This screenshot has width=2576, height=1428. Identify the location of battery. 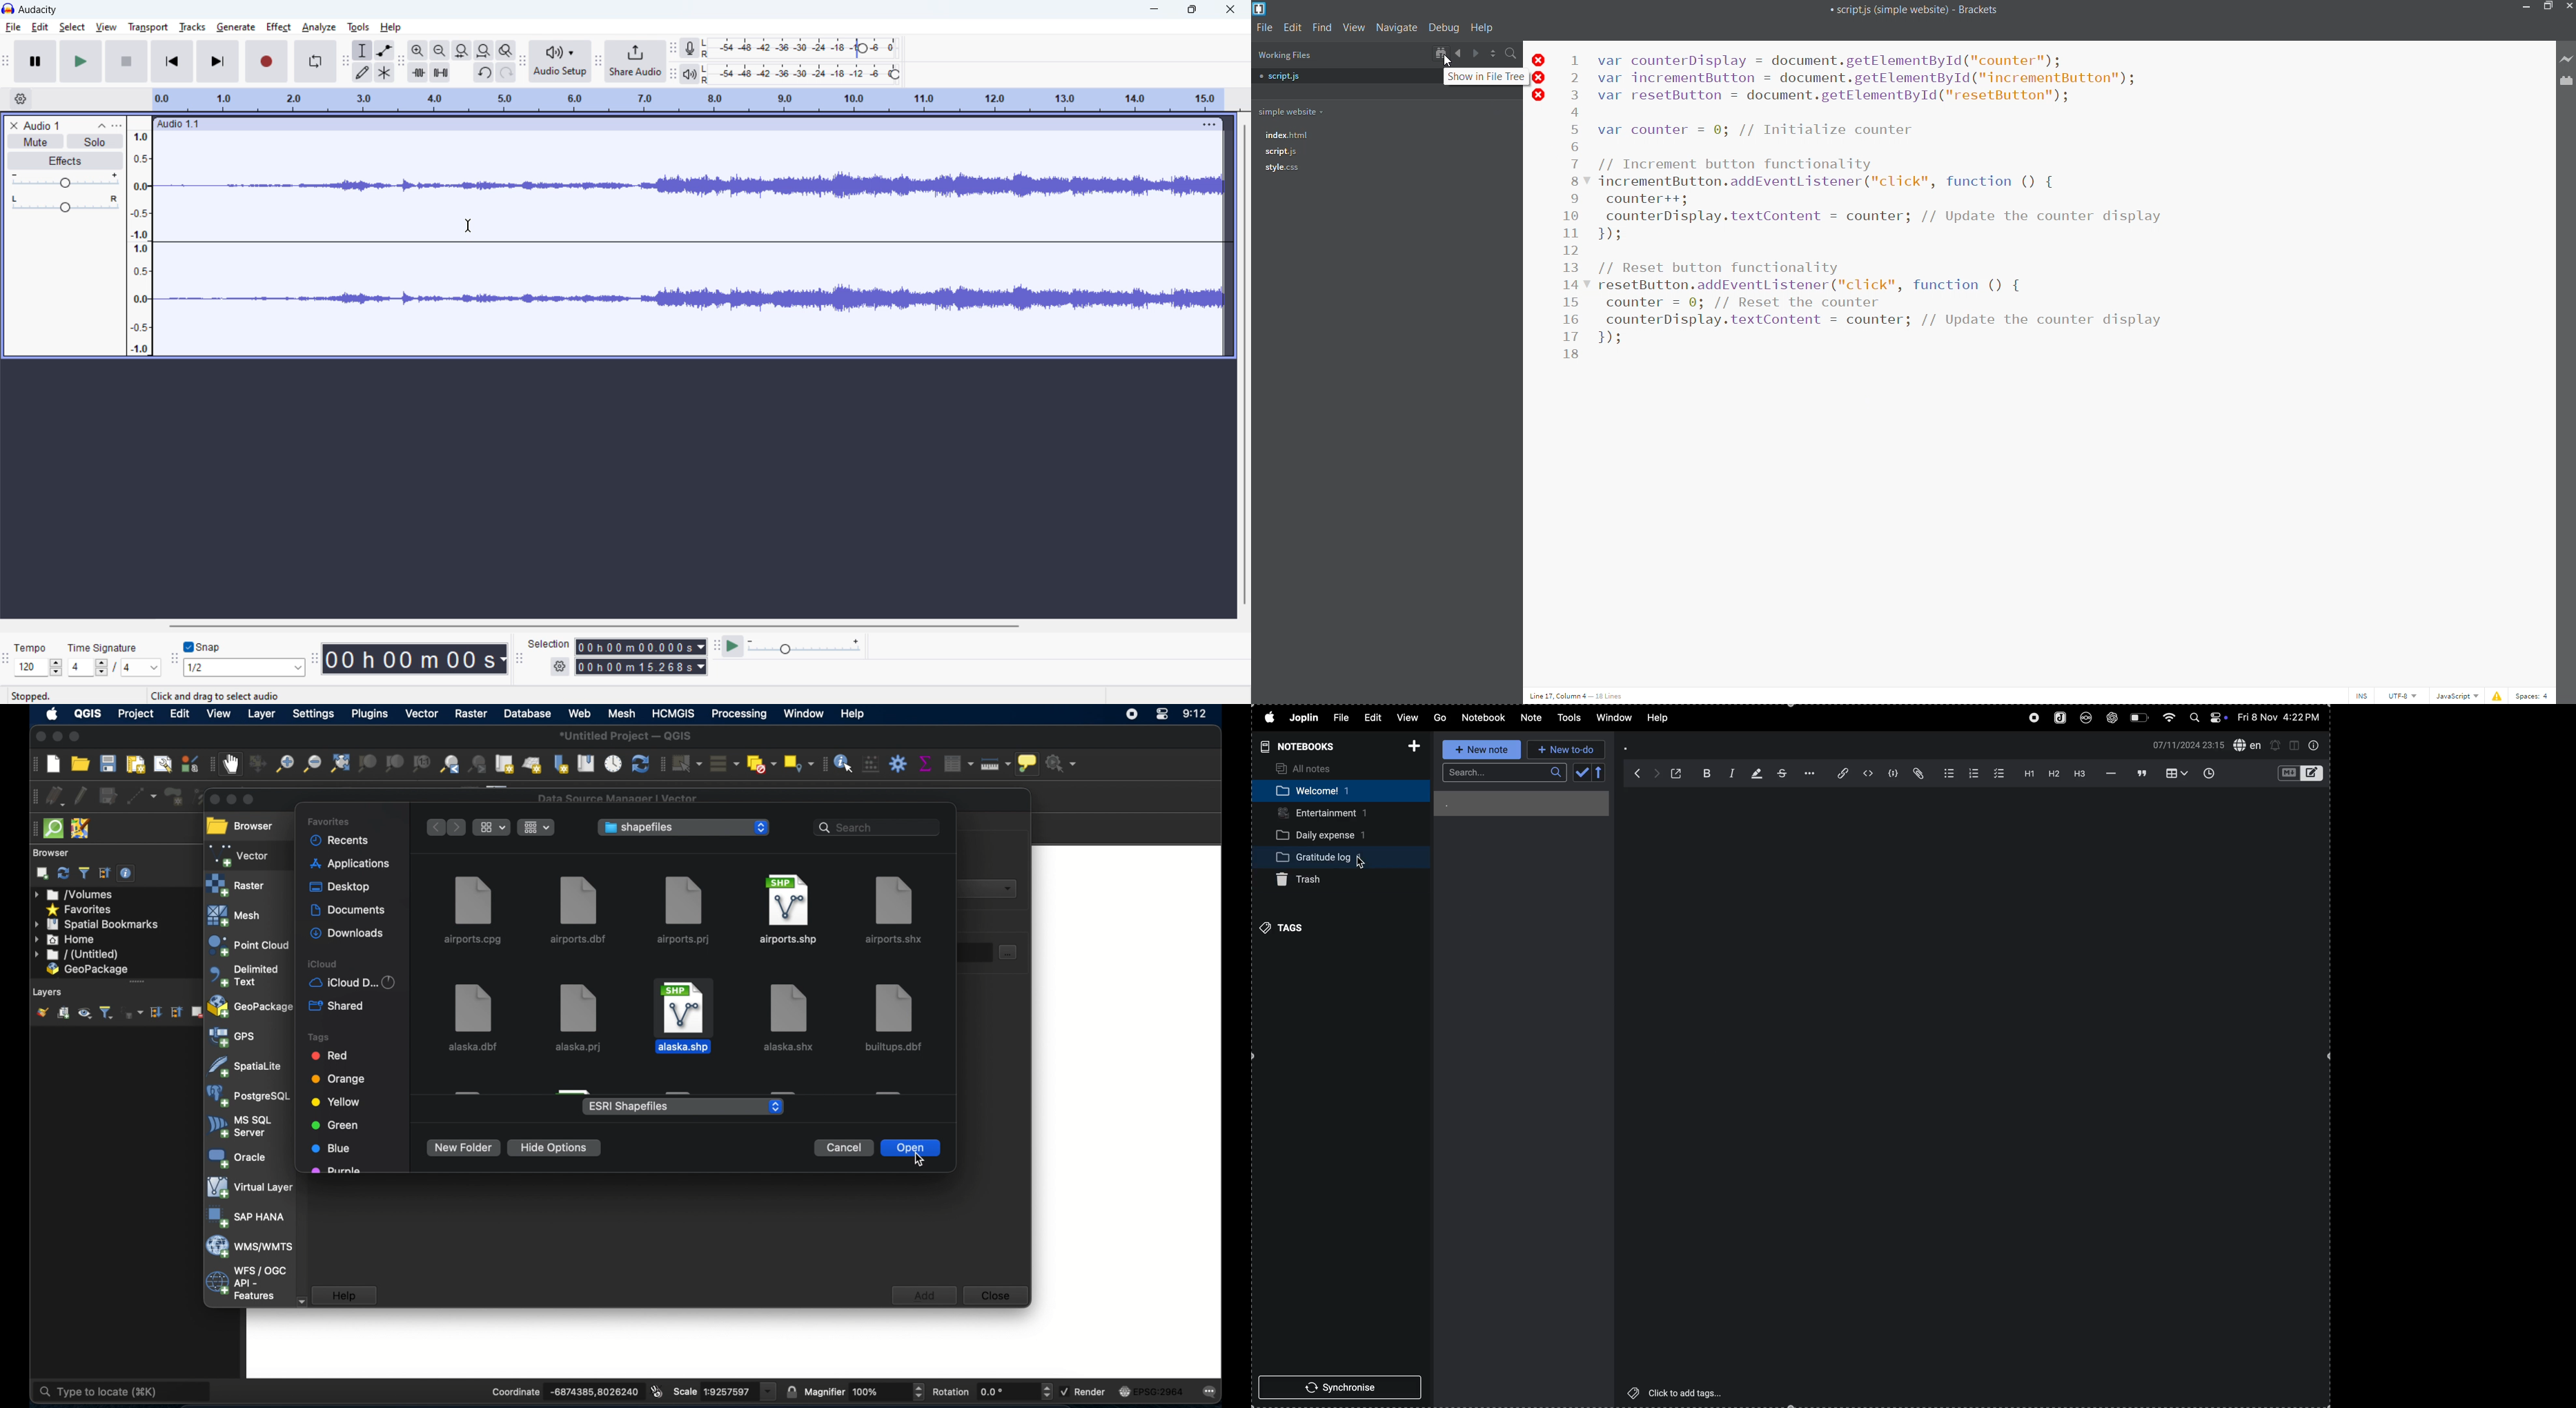
(2138, 718).